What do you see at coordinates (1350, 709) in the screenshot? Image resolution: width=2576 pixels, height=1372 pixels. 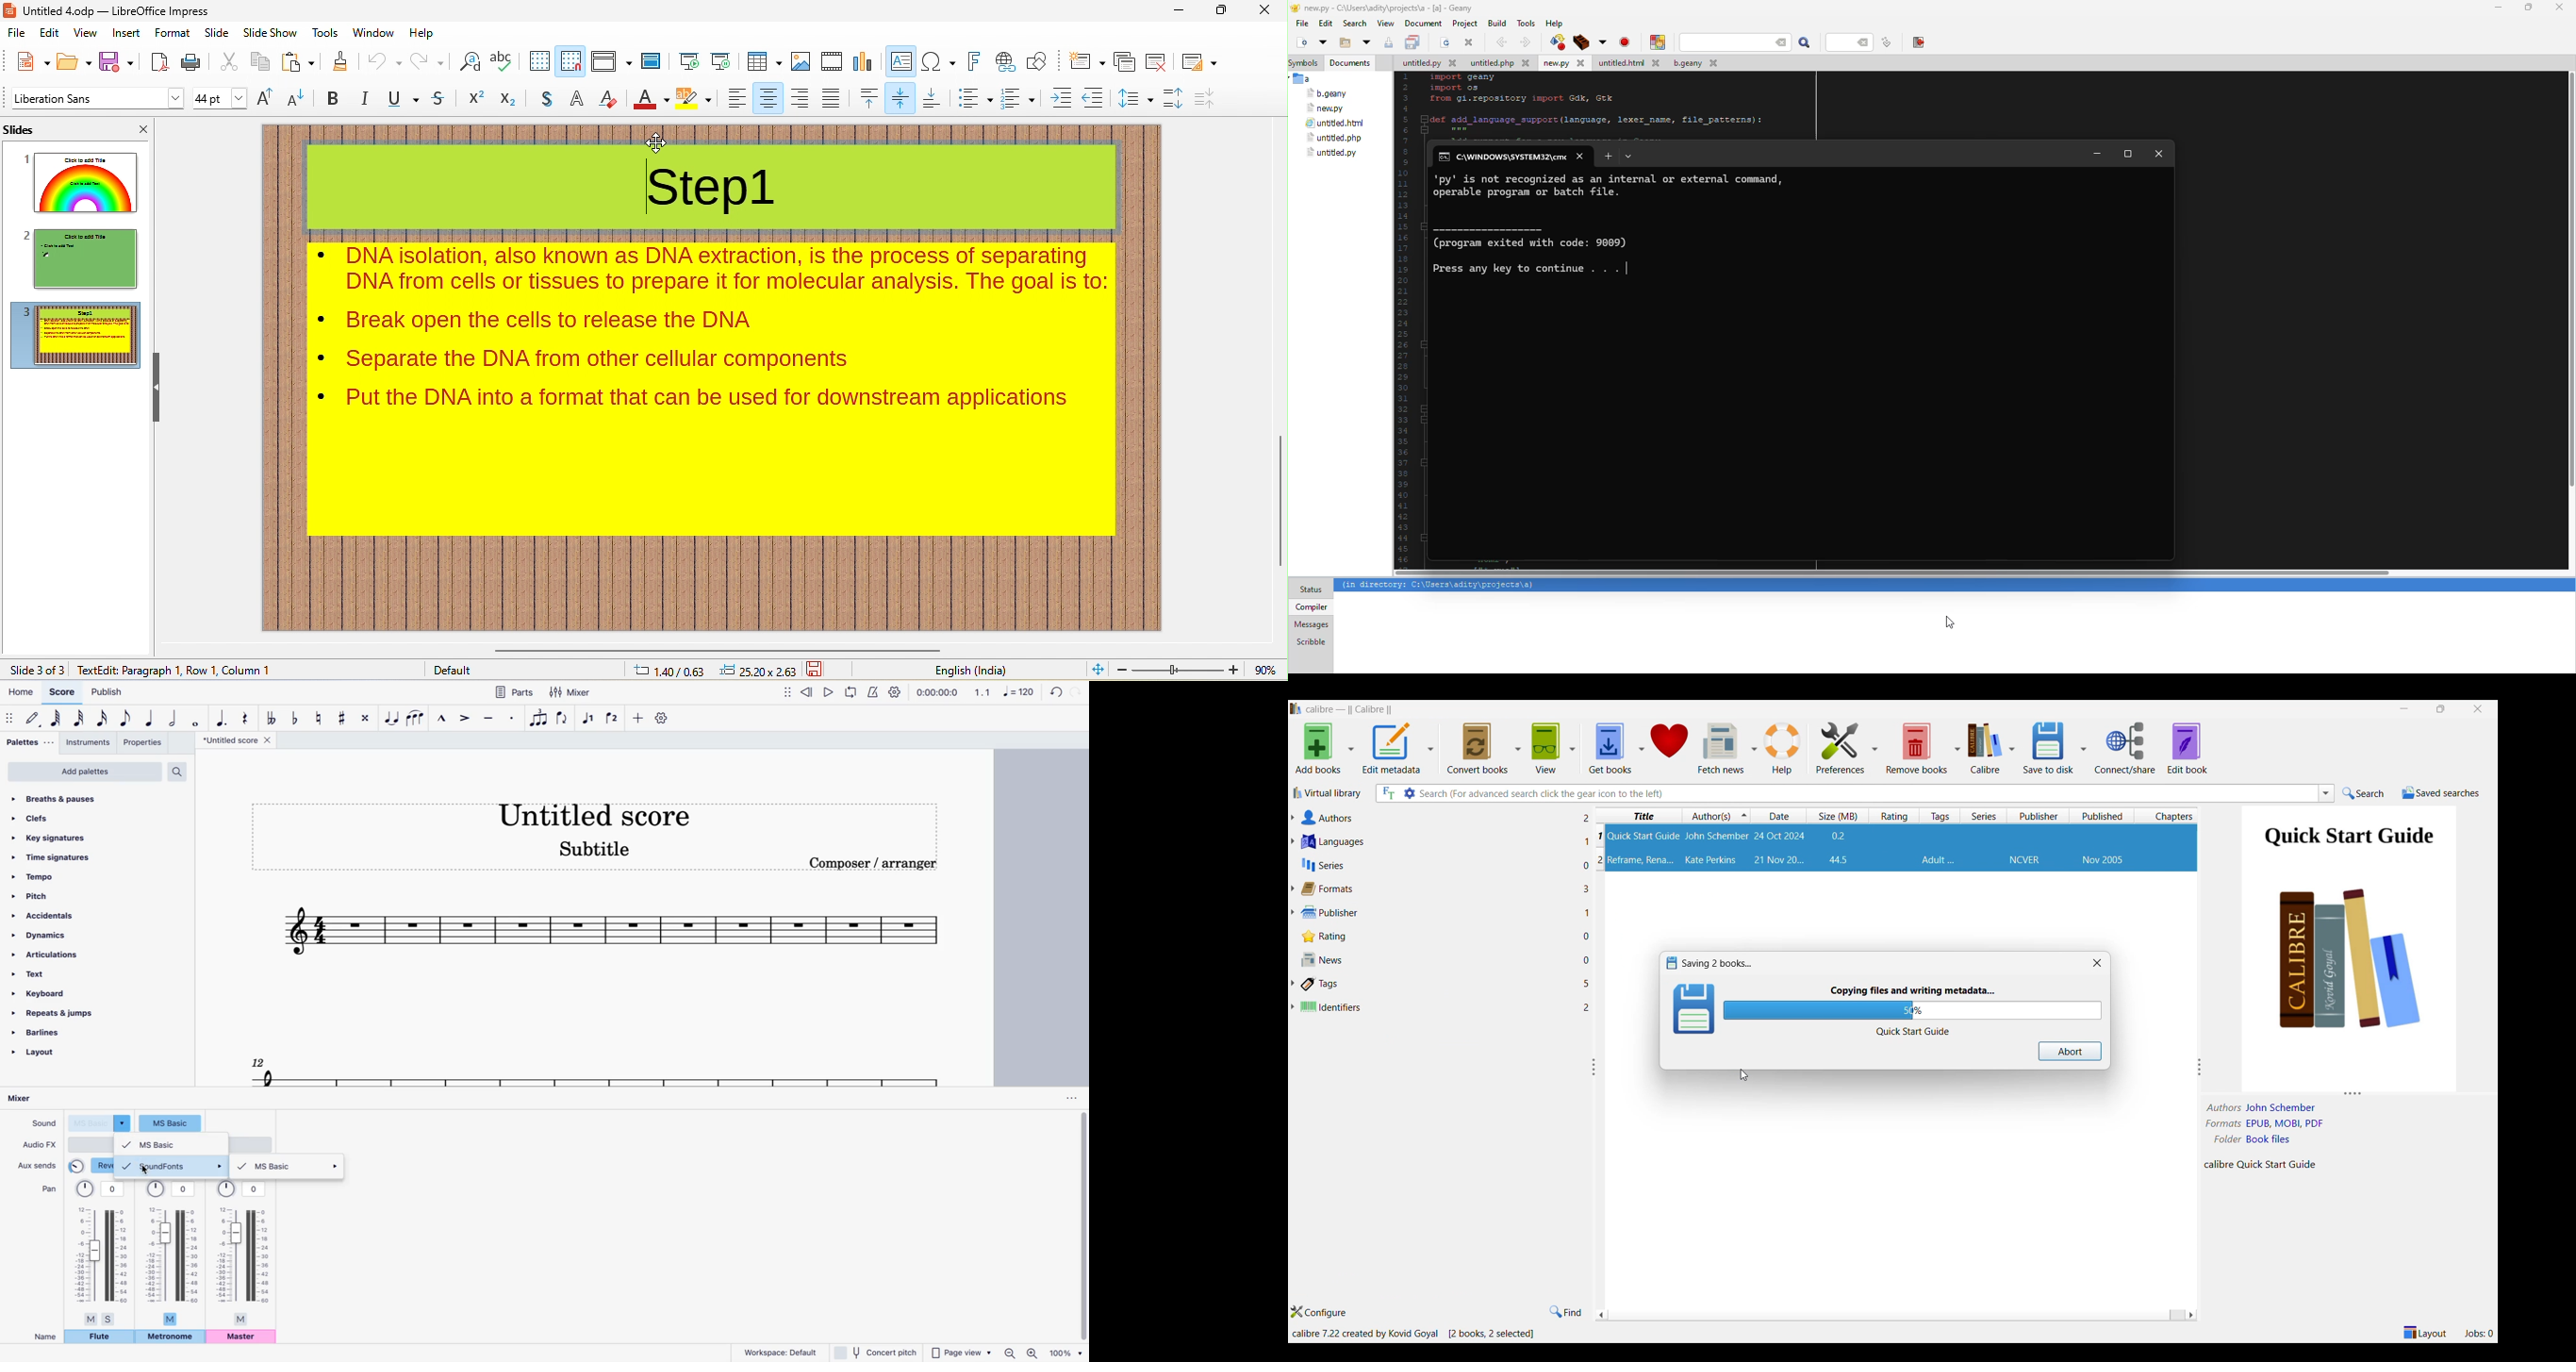 I see `Software name` at bounding box center [1350, 709].